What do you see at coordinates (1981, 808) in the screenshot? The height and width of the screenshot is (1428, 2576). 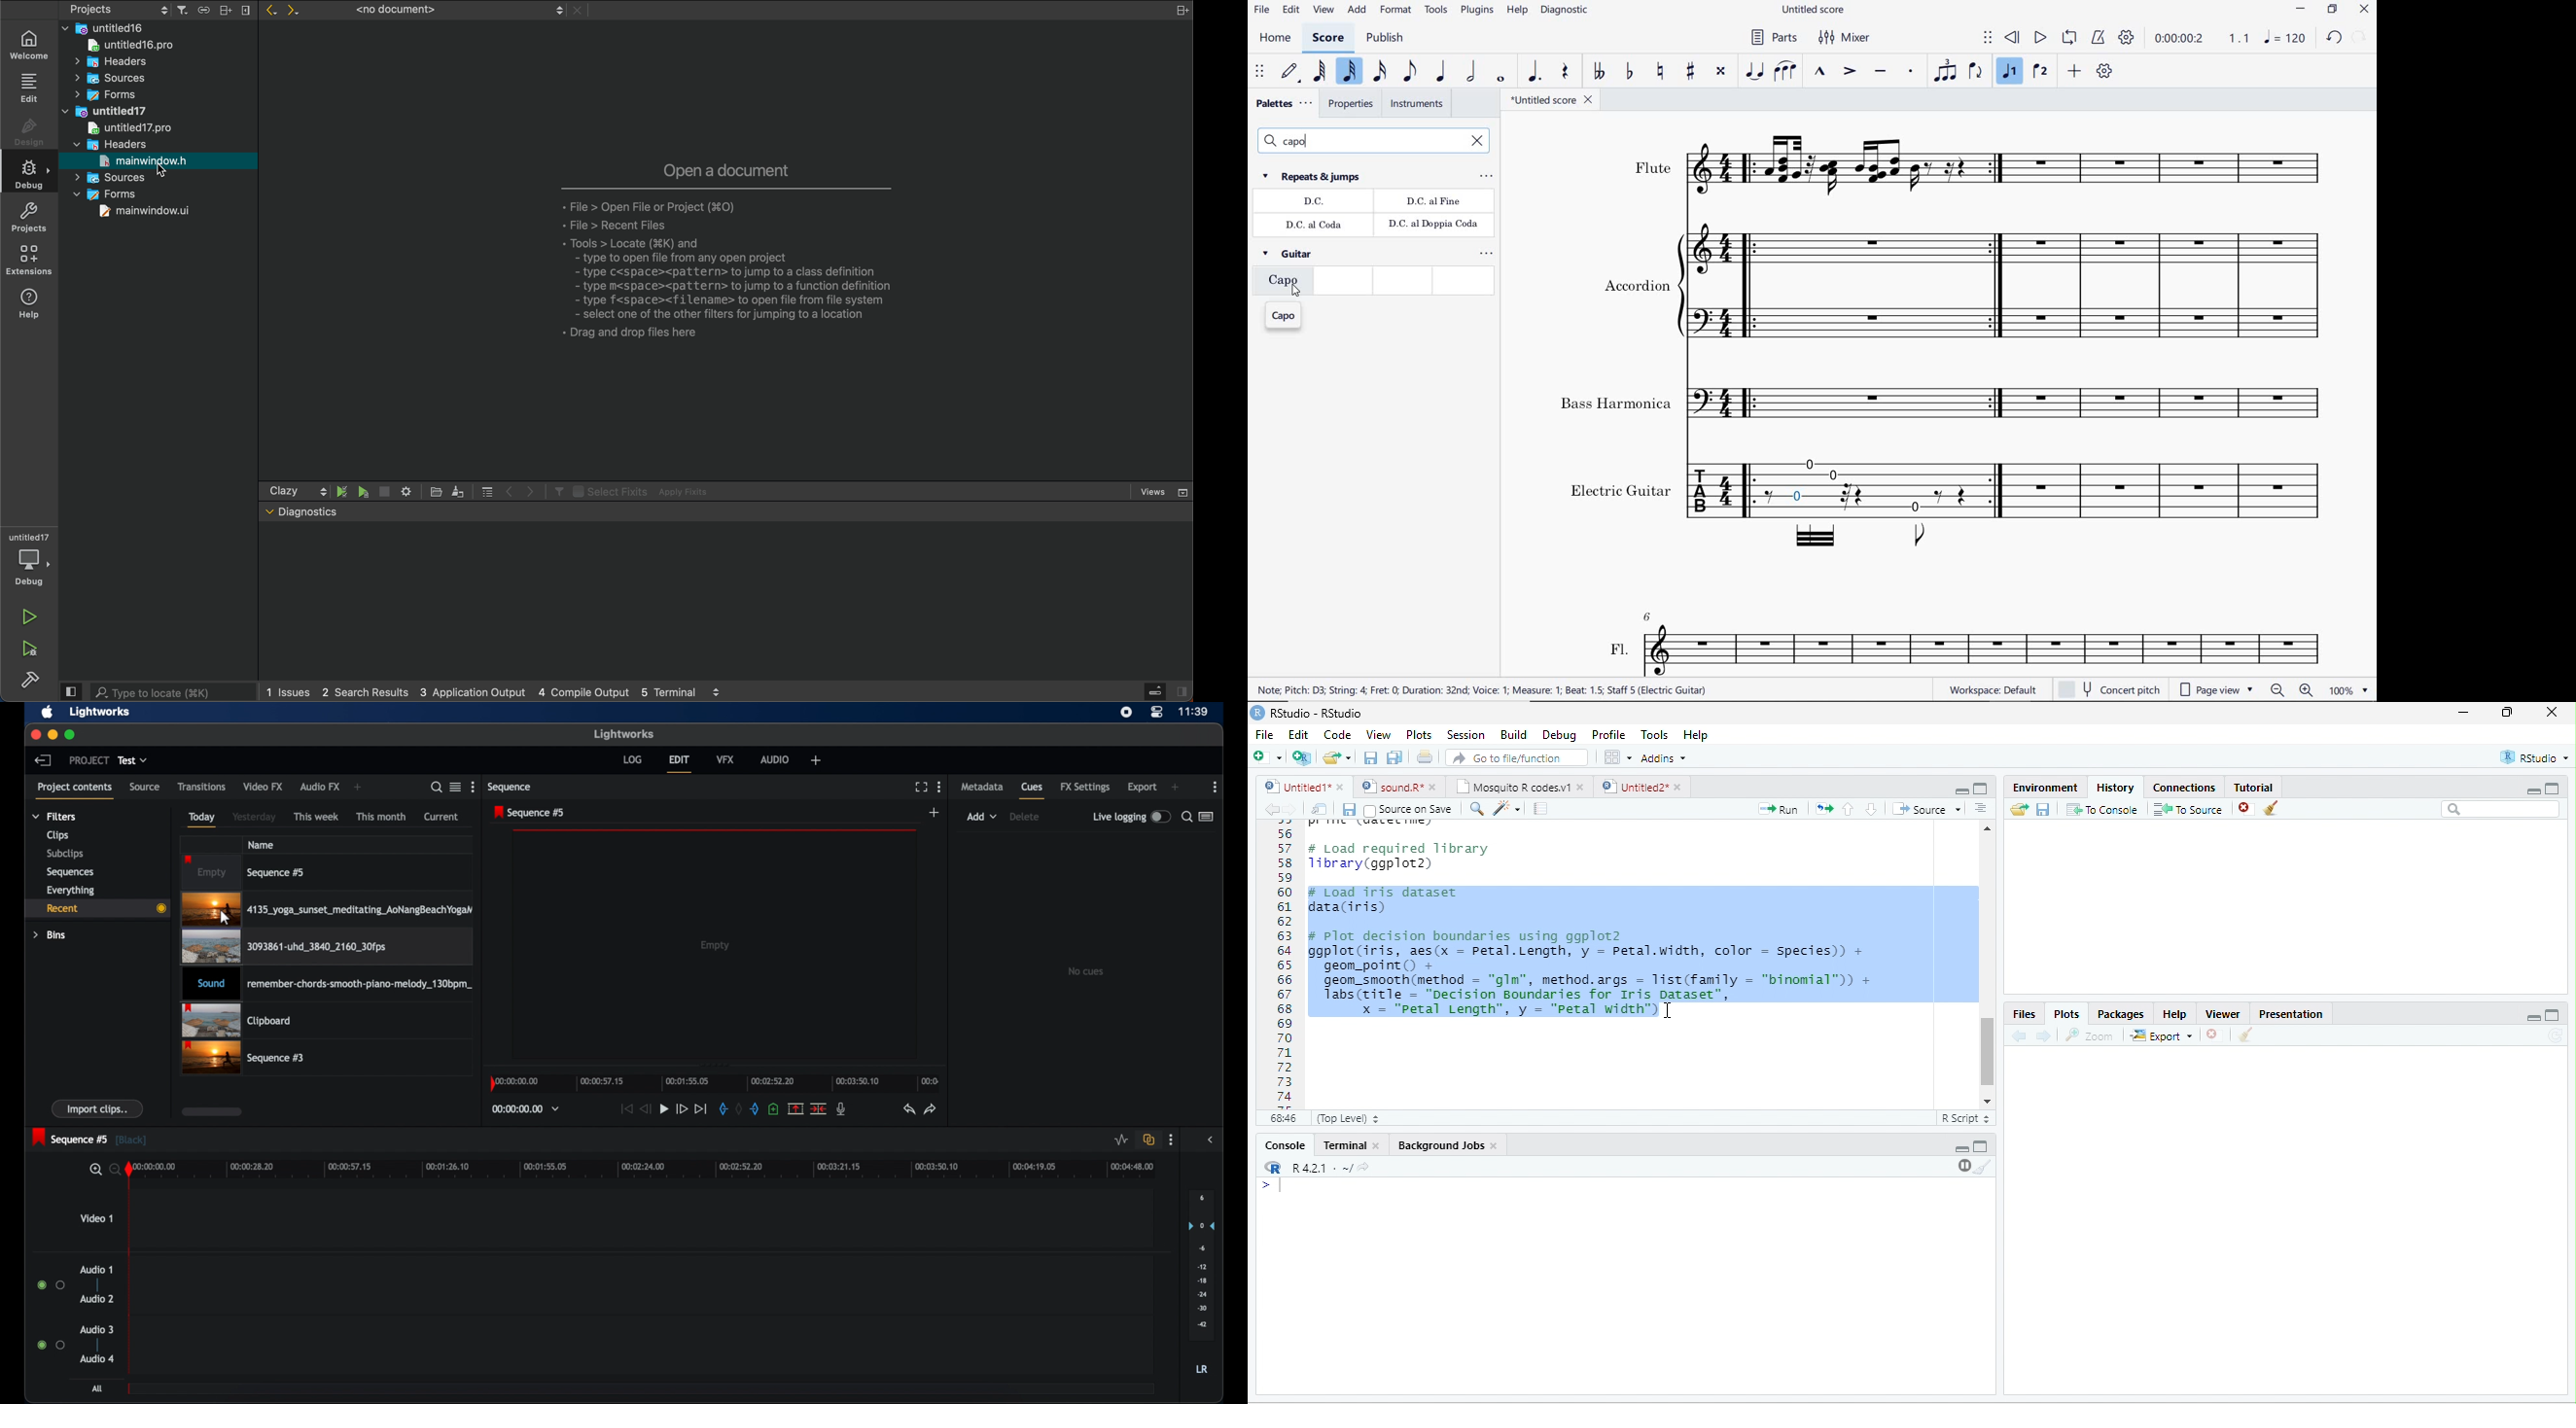 I see `options` at bounding box center [1981, 808].